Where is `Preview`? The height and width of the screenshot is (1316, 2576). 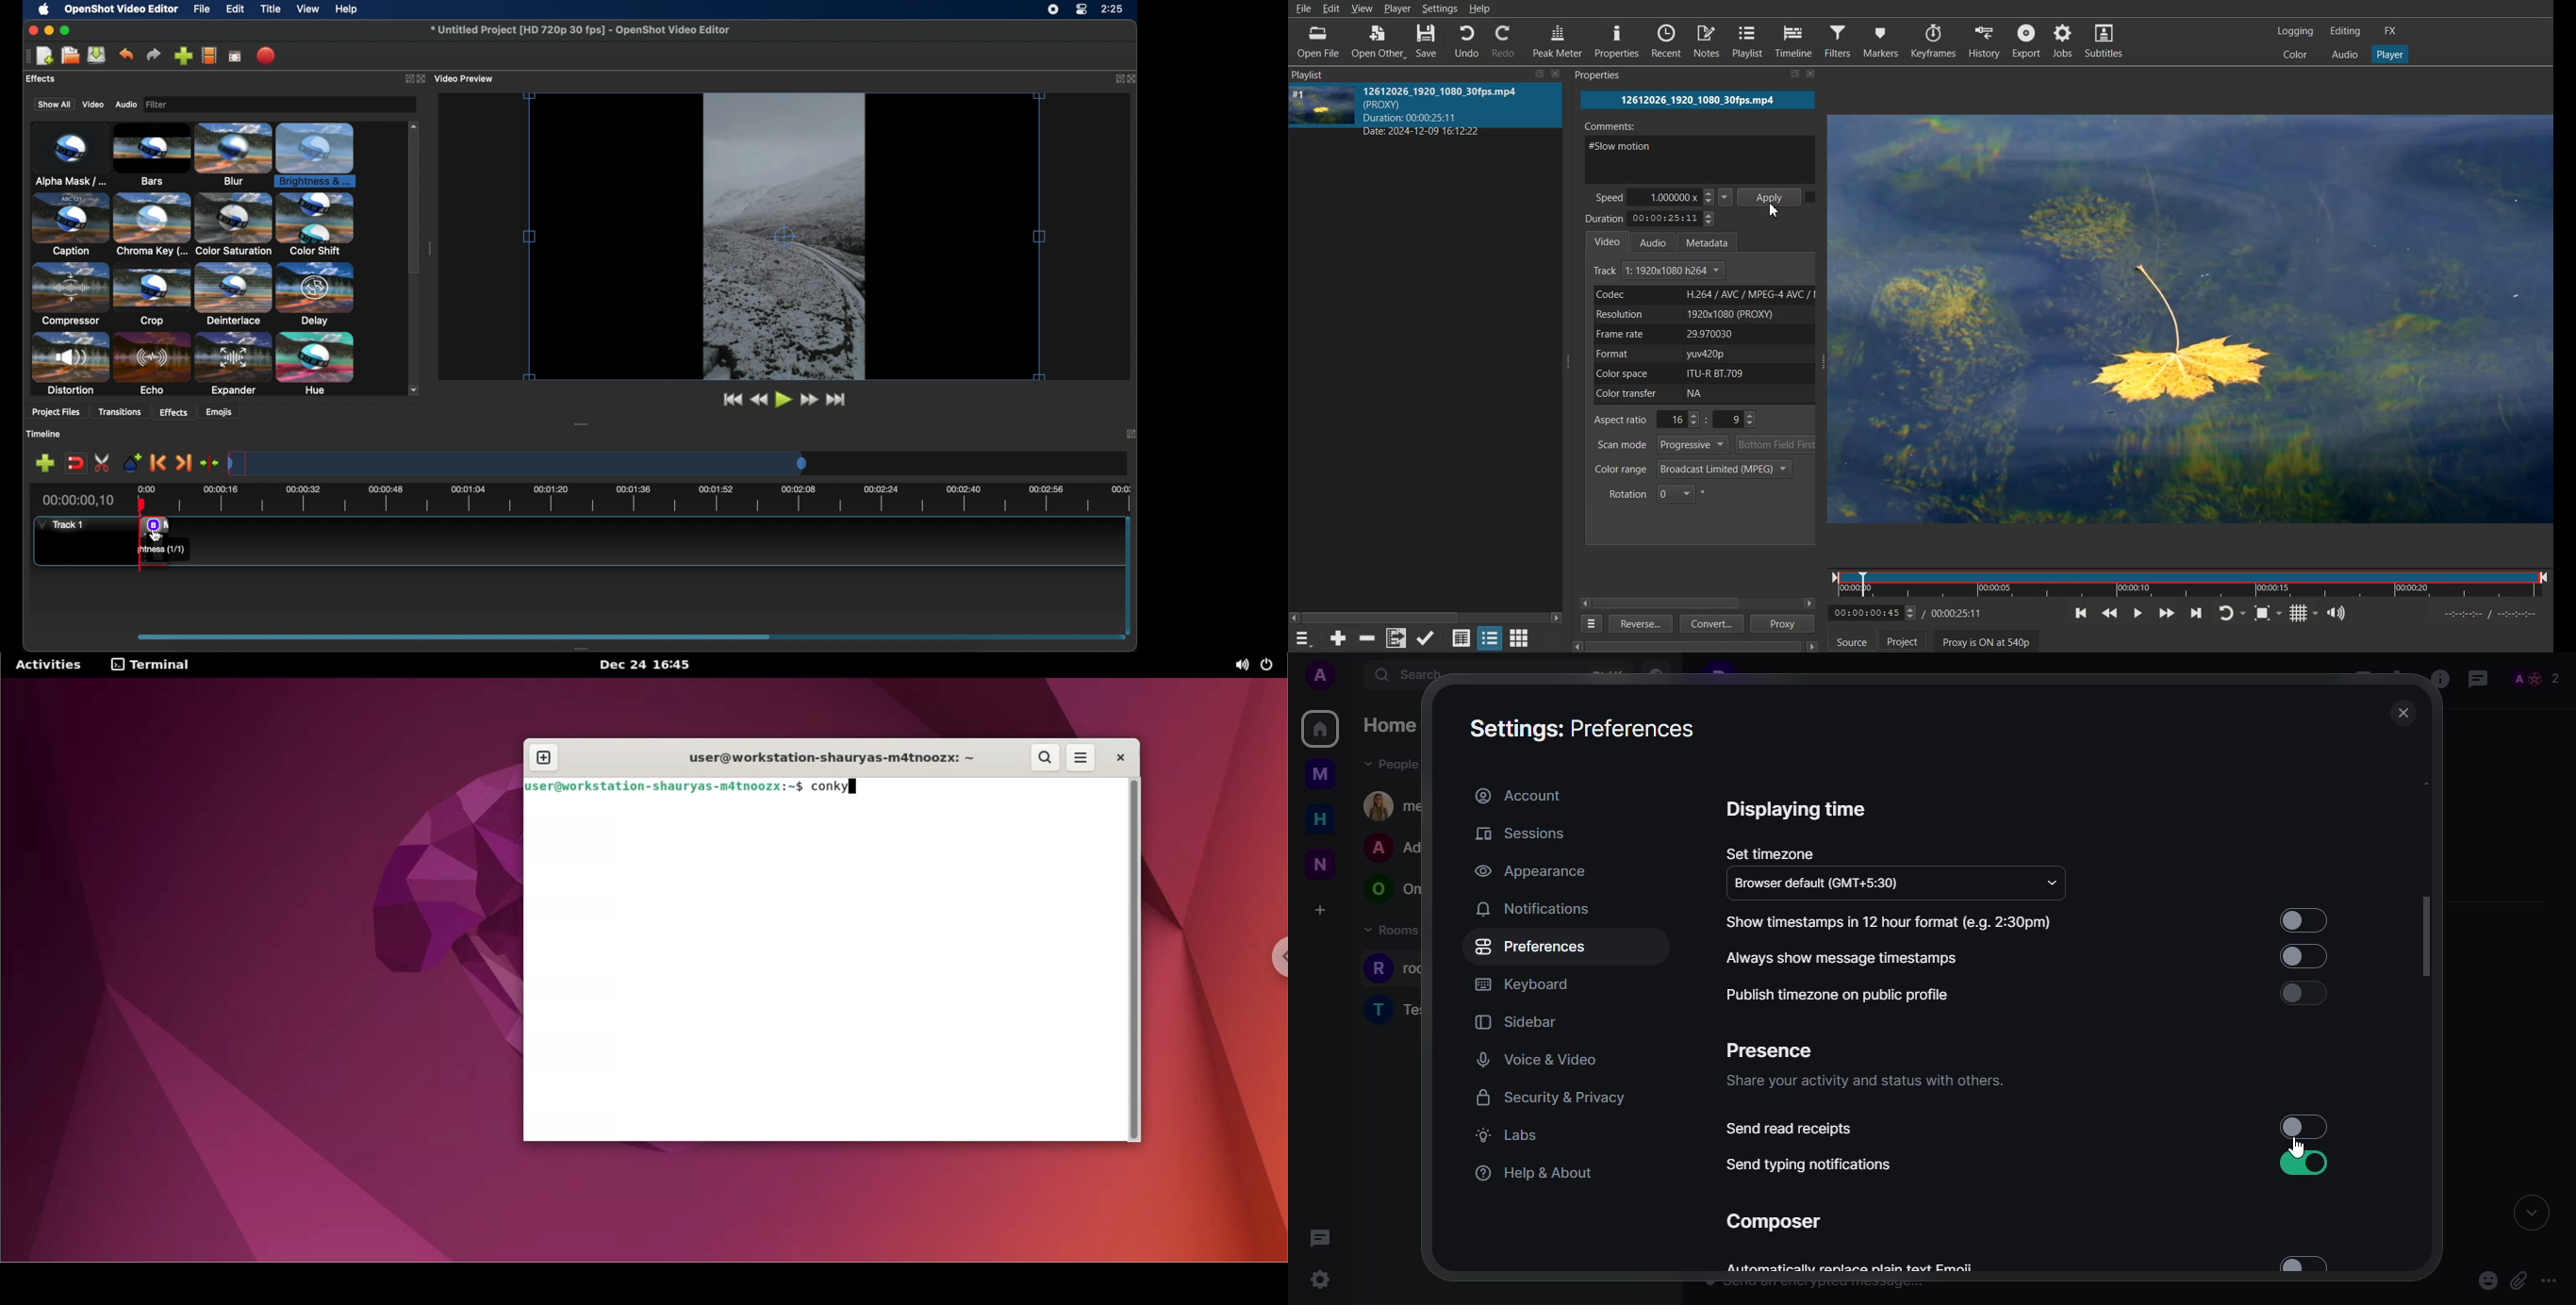
Preview is located at coordinates (2193, 320).